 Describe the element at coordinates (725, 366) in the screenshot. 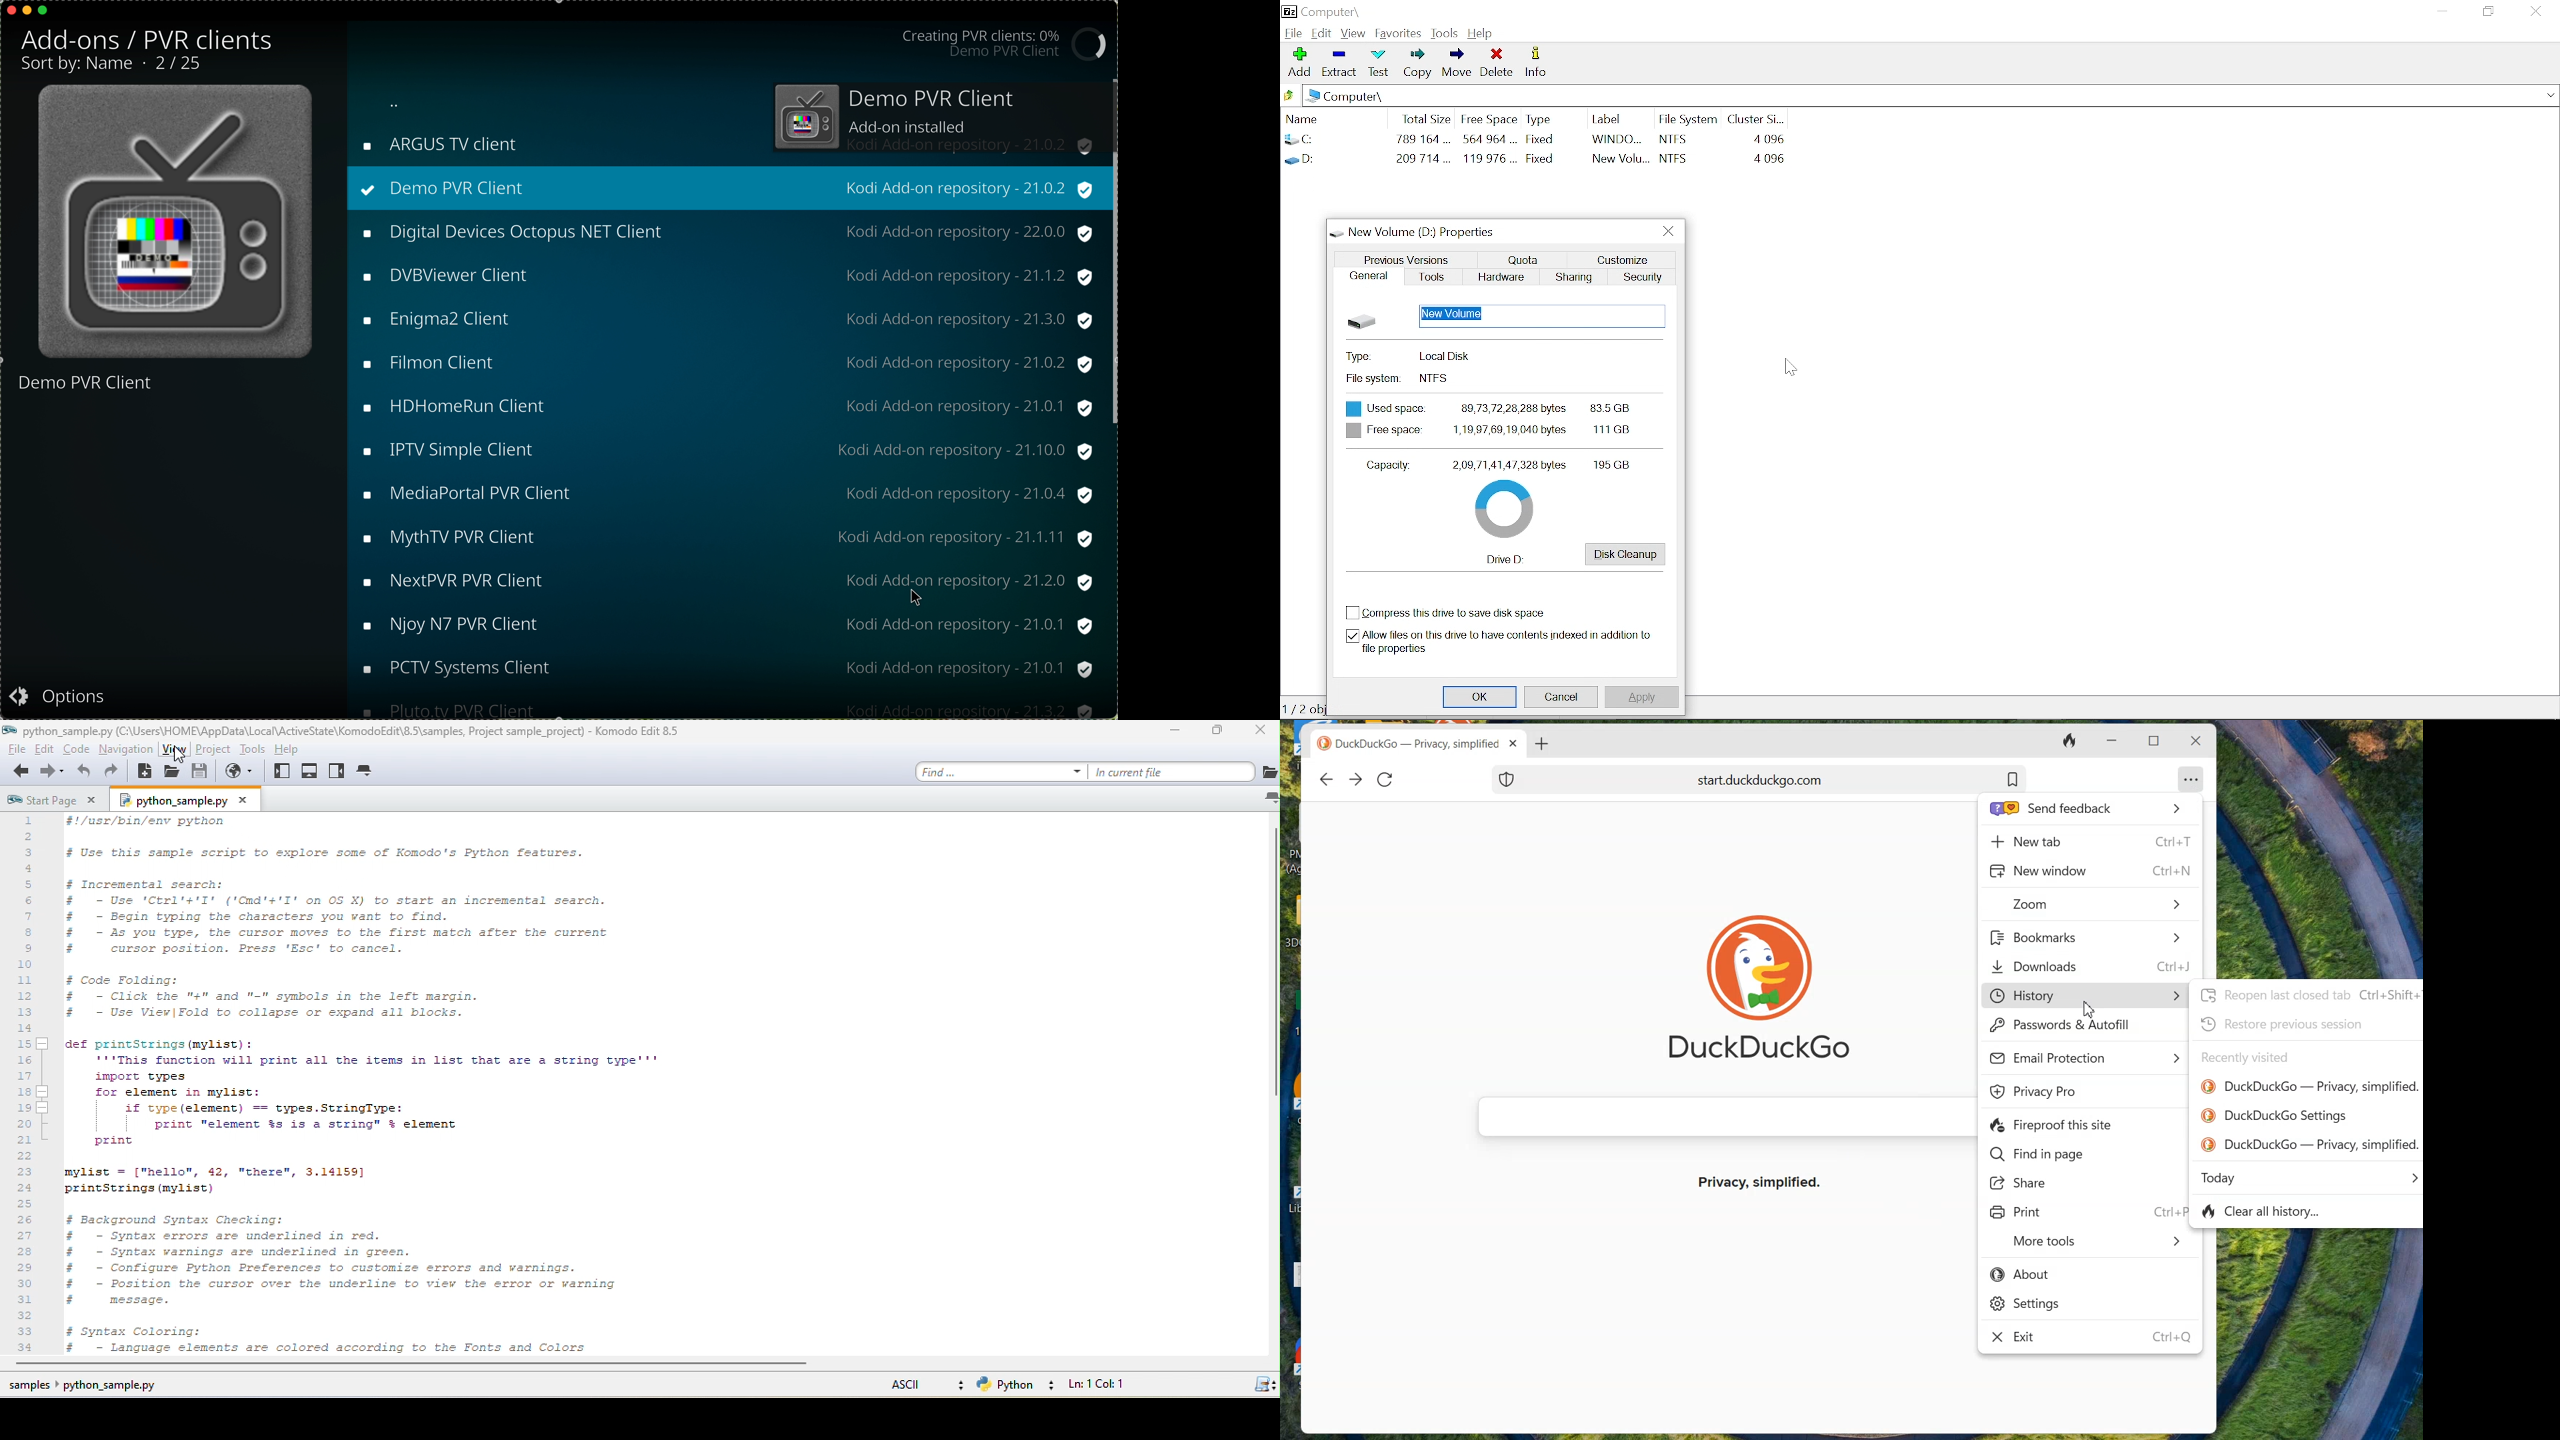

I see `` at that location.